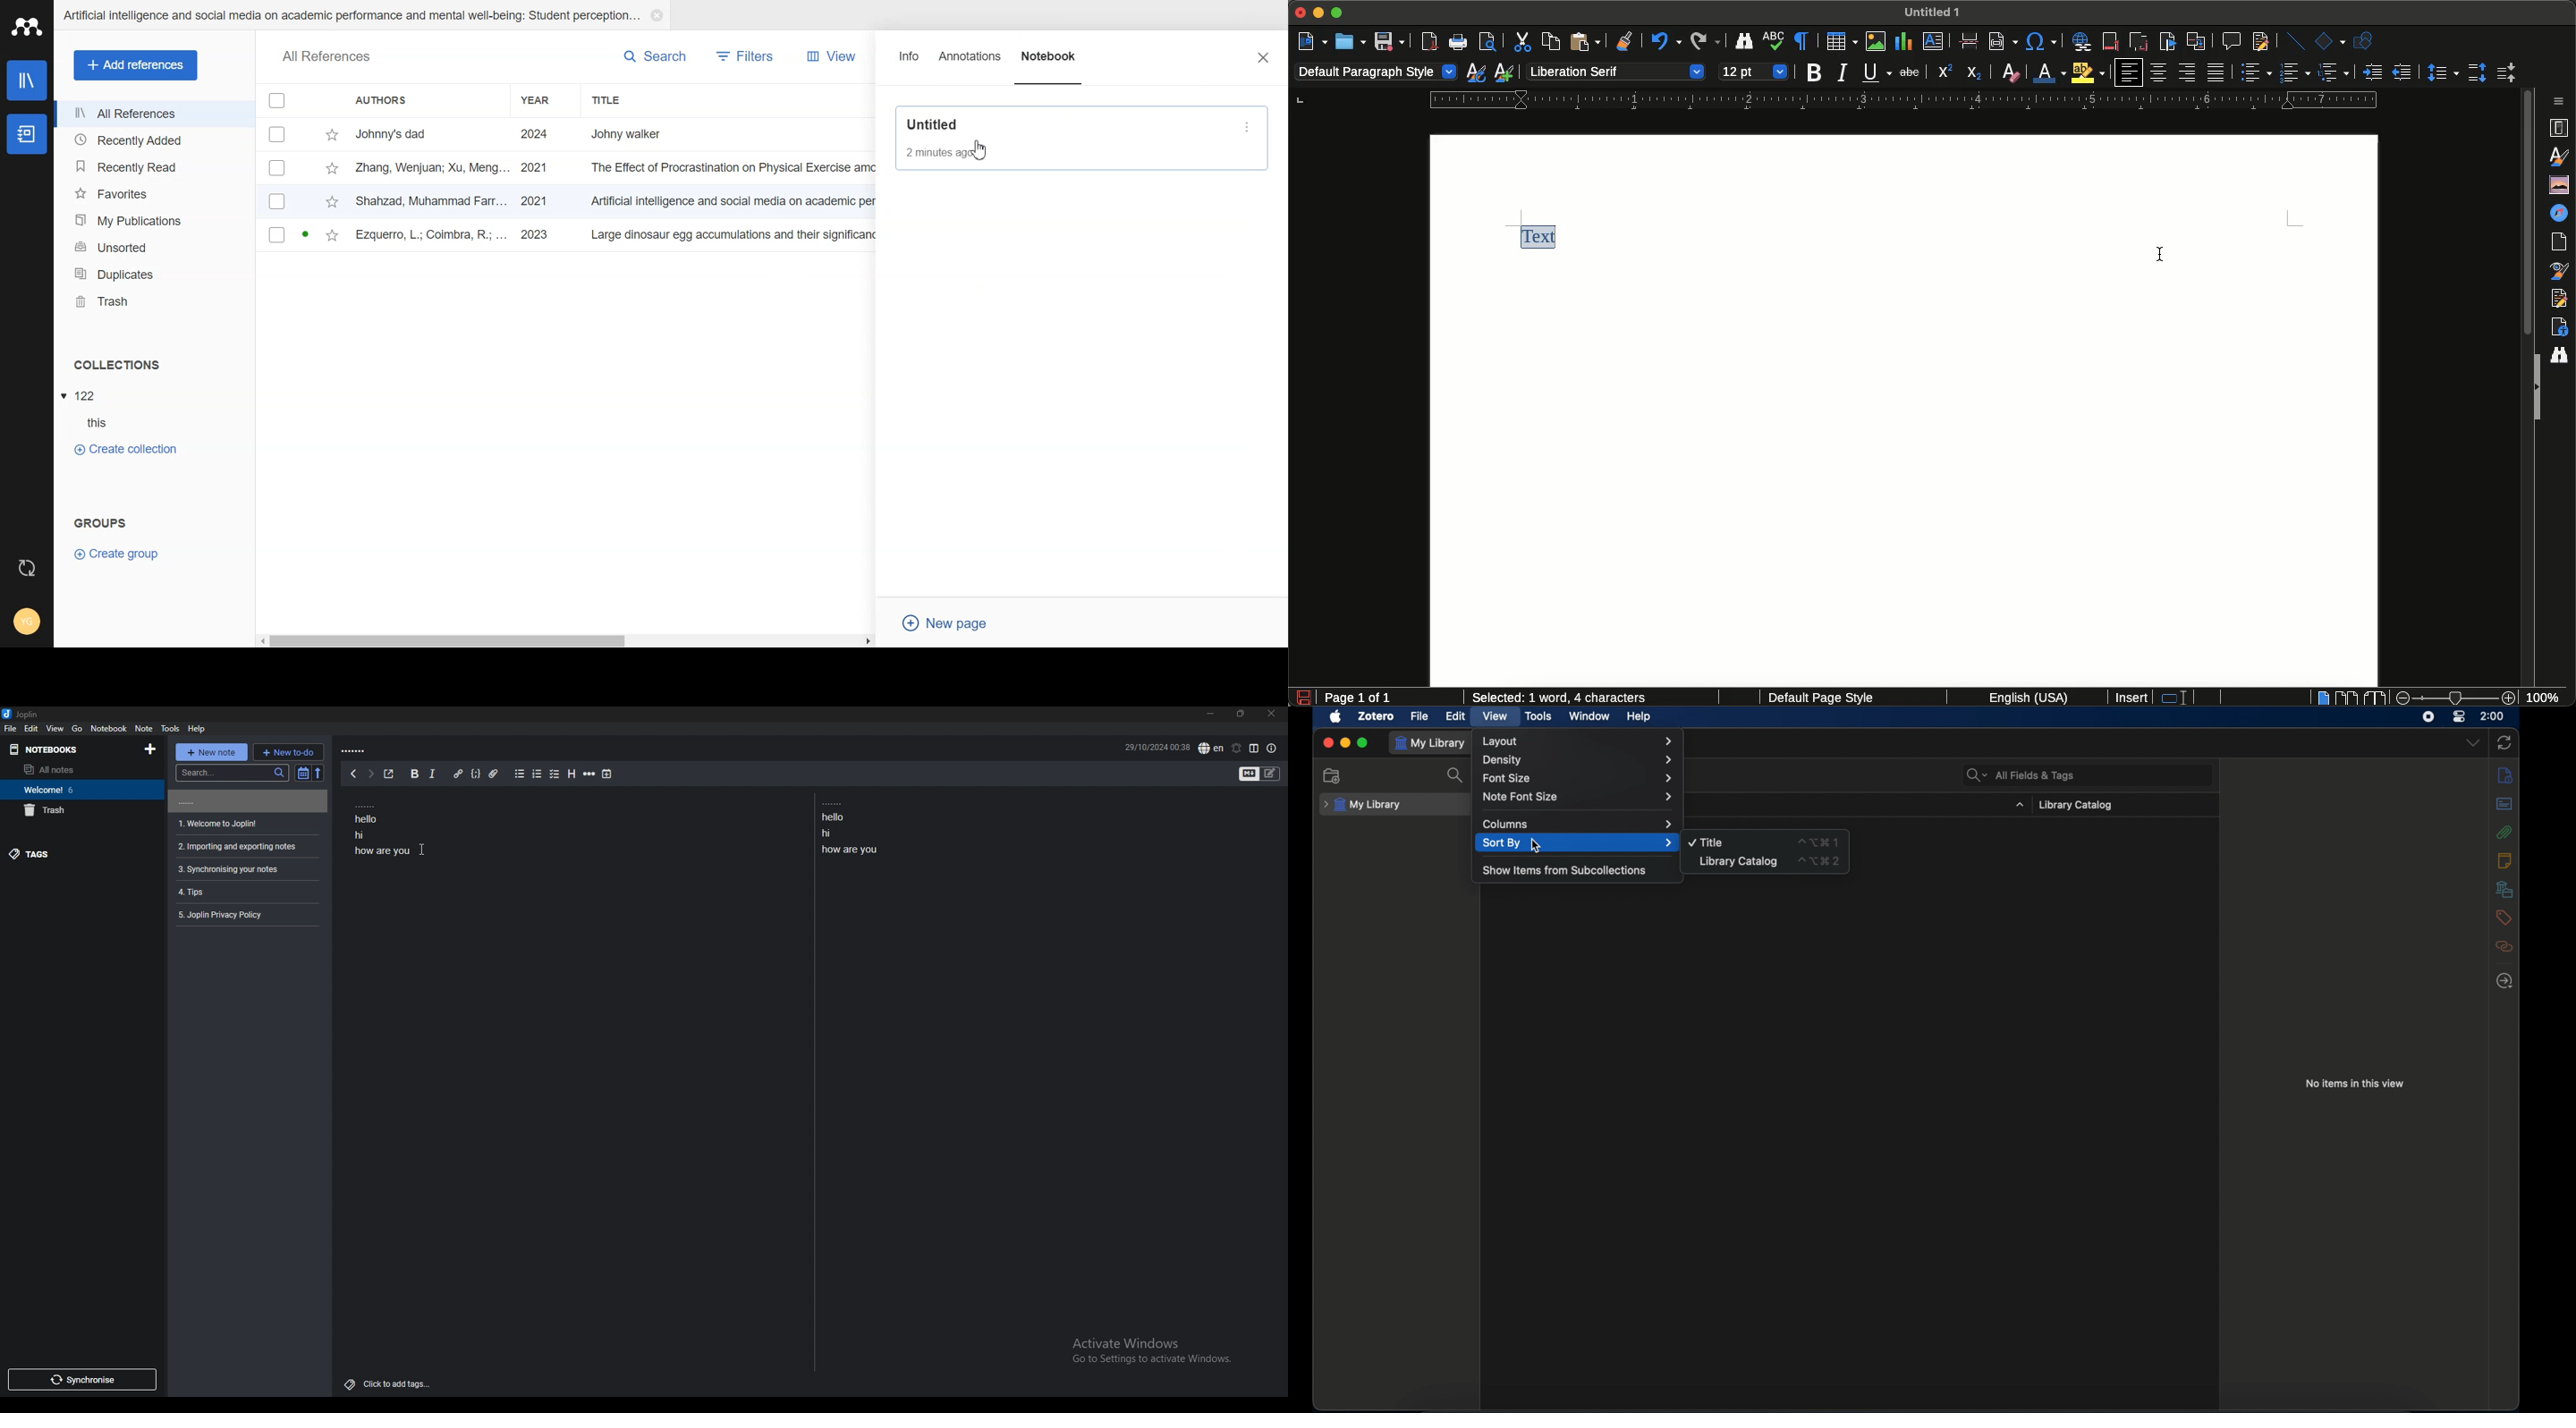 The image size is (2576, 1428). Describe the element at coordinates (1738, 861) in the screenshot. I see `library catalog` at that location.